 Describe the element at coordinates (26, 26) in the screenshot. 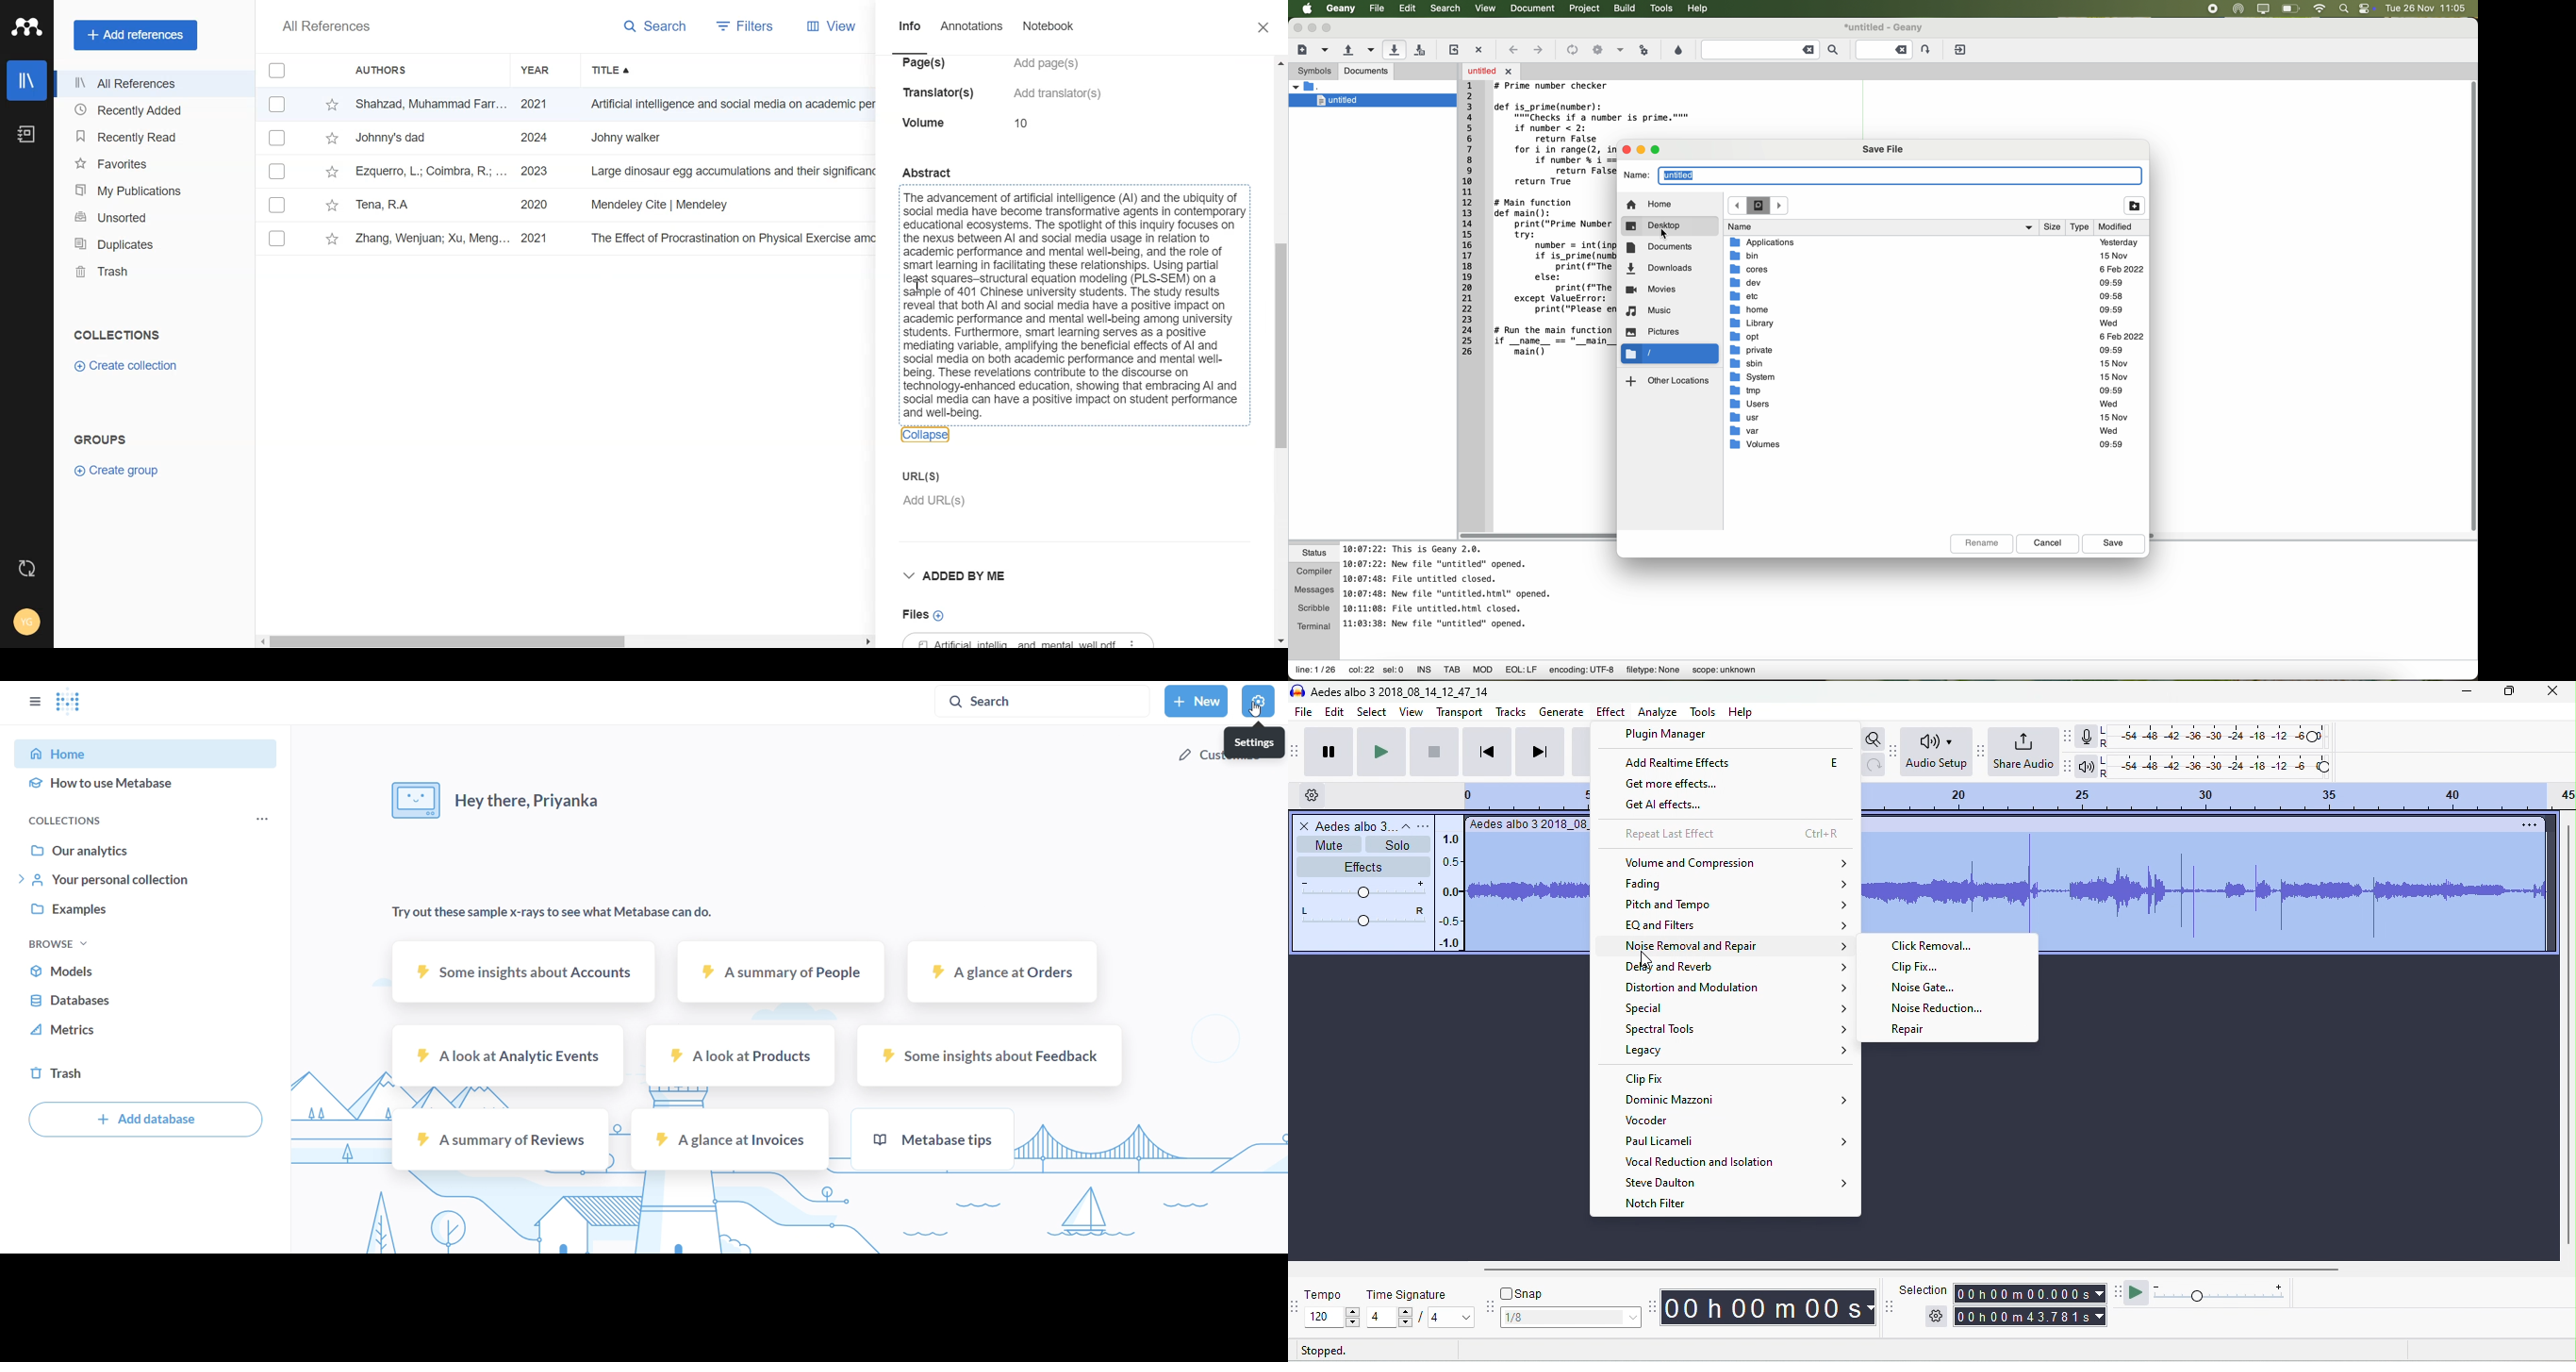

I see `Logo` at that location.